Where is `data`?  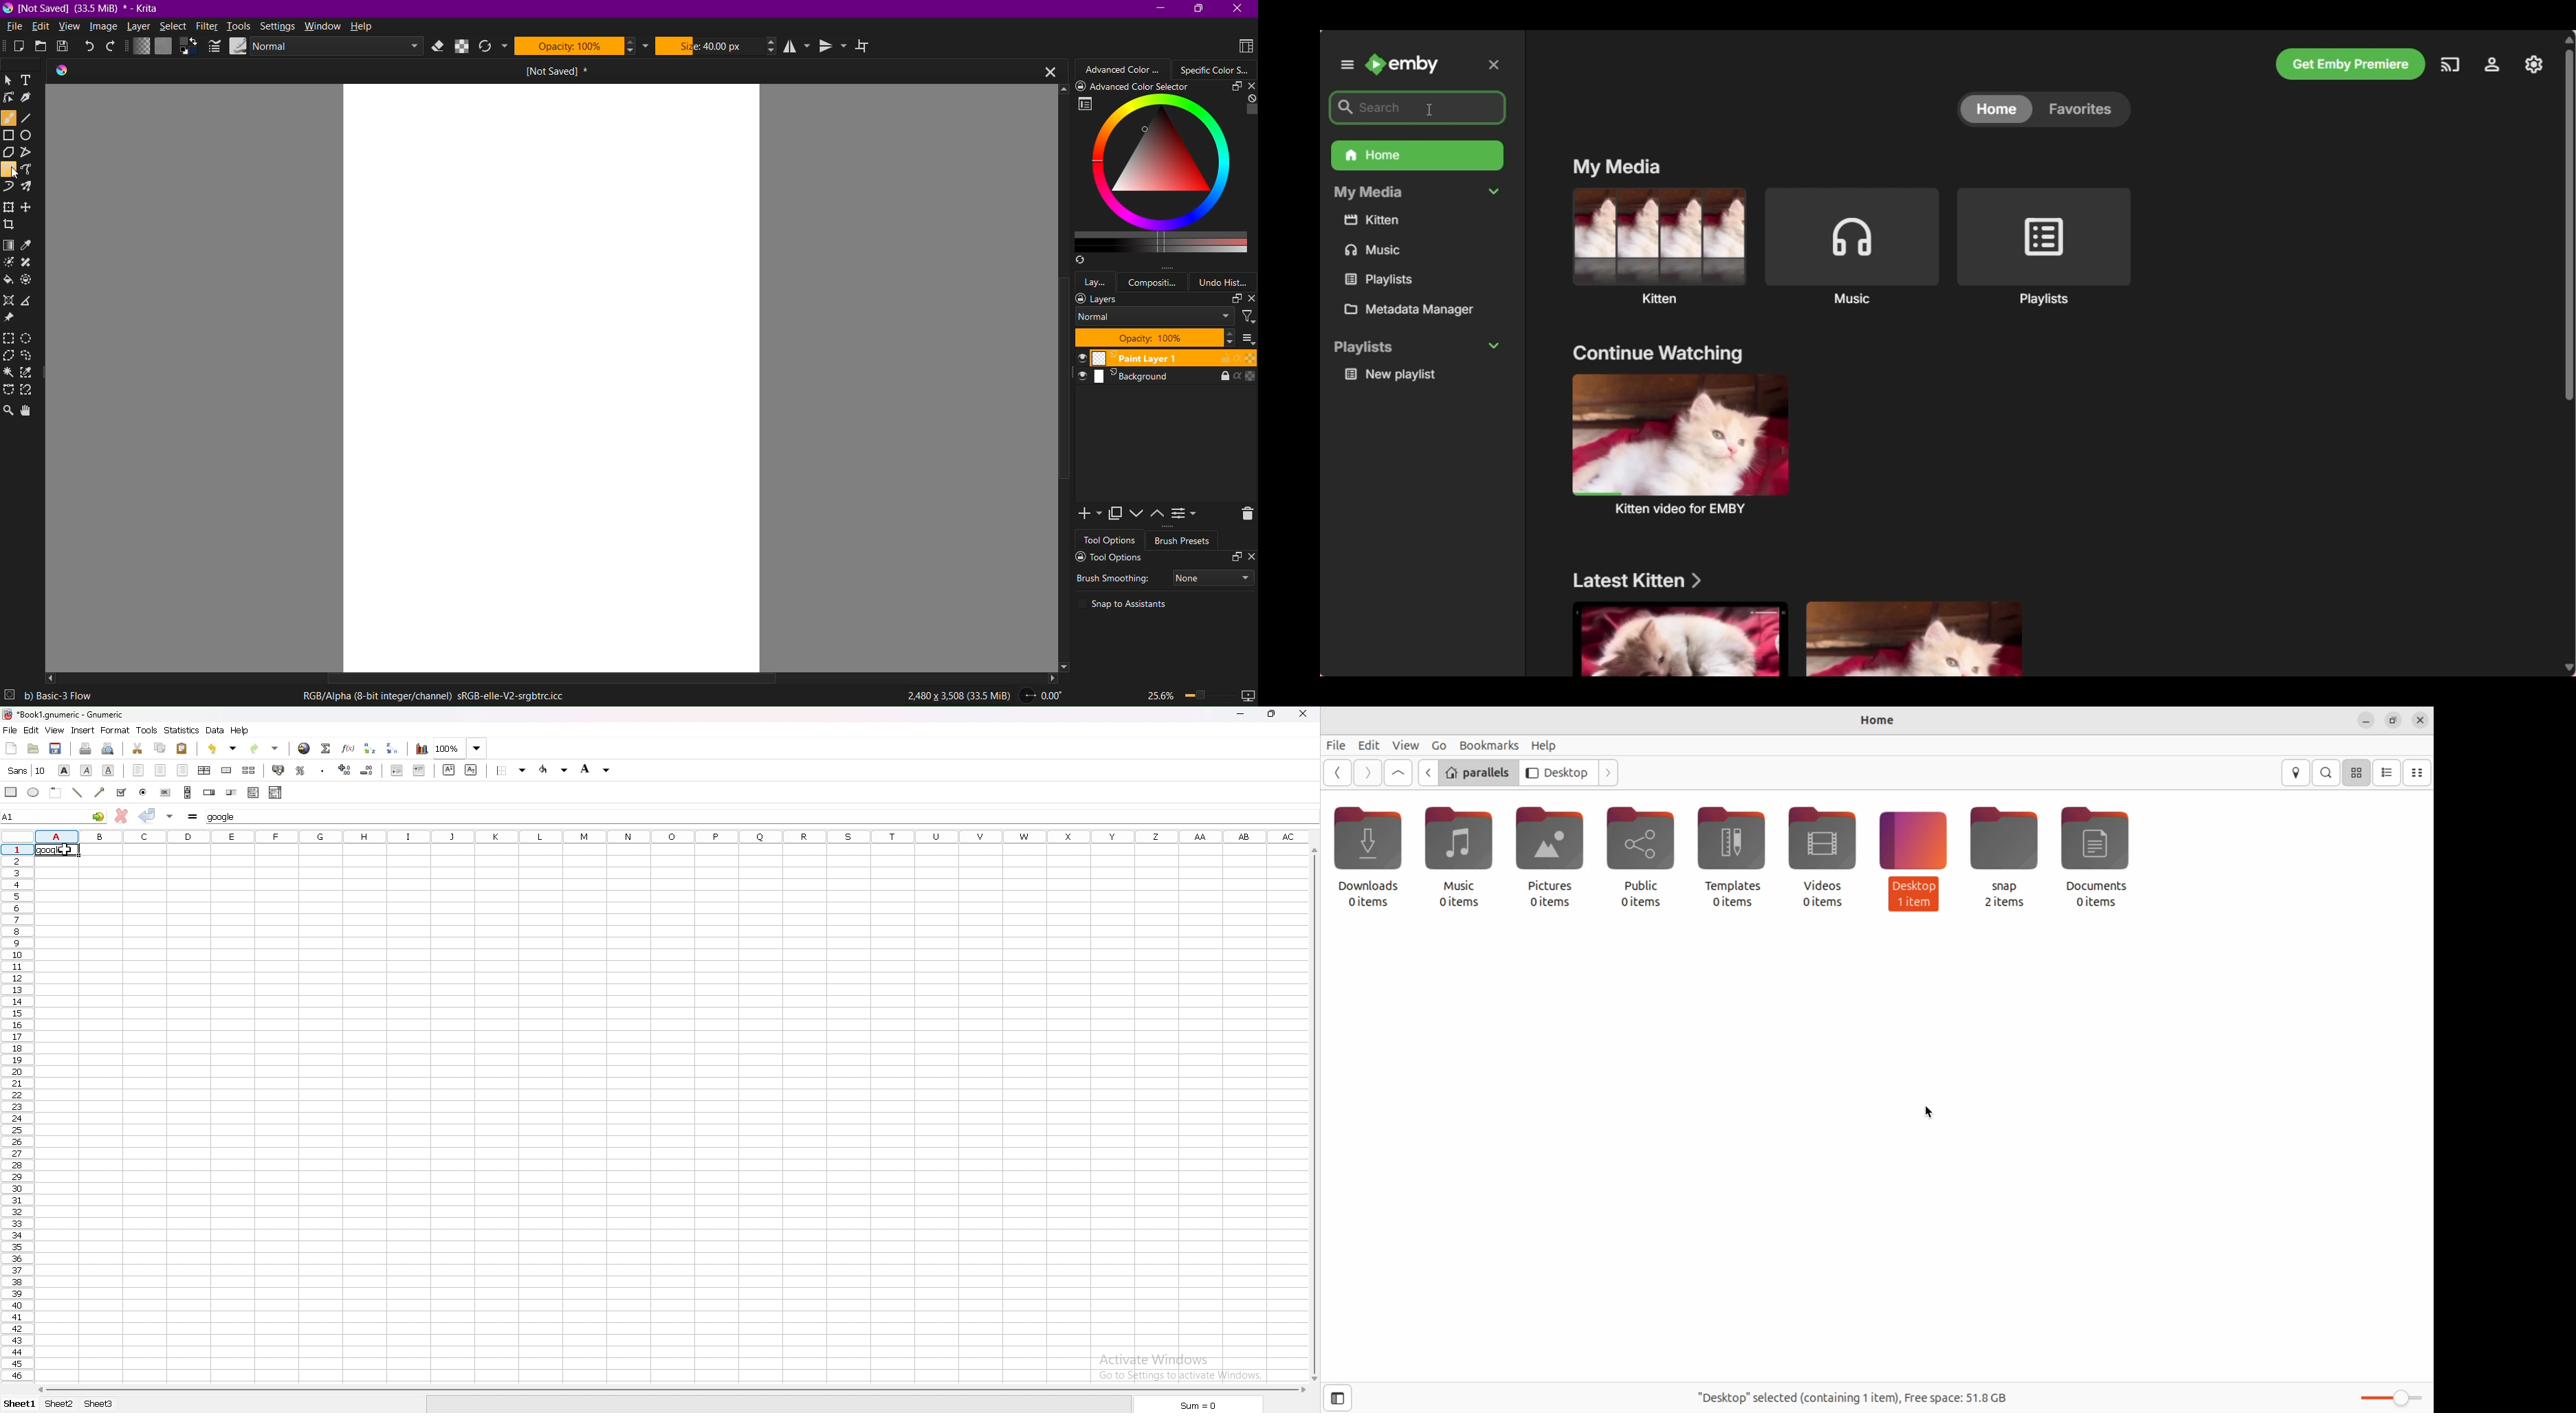 data is located at coordinates (215, 730).